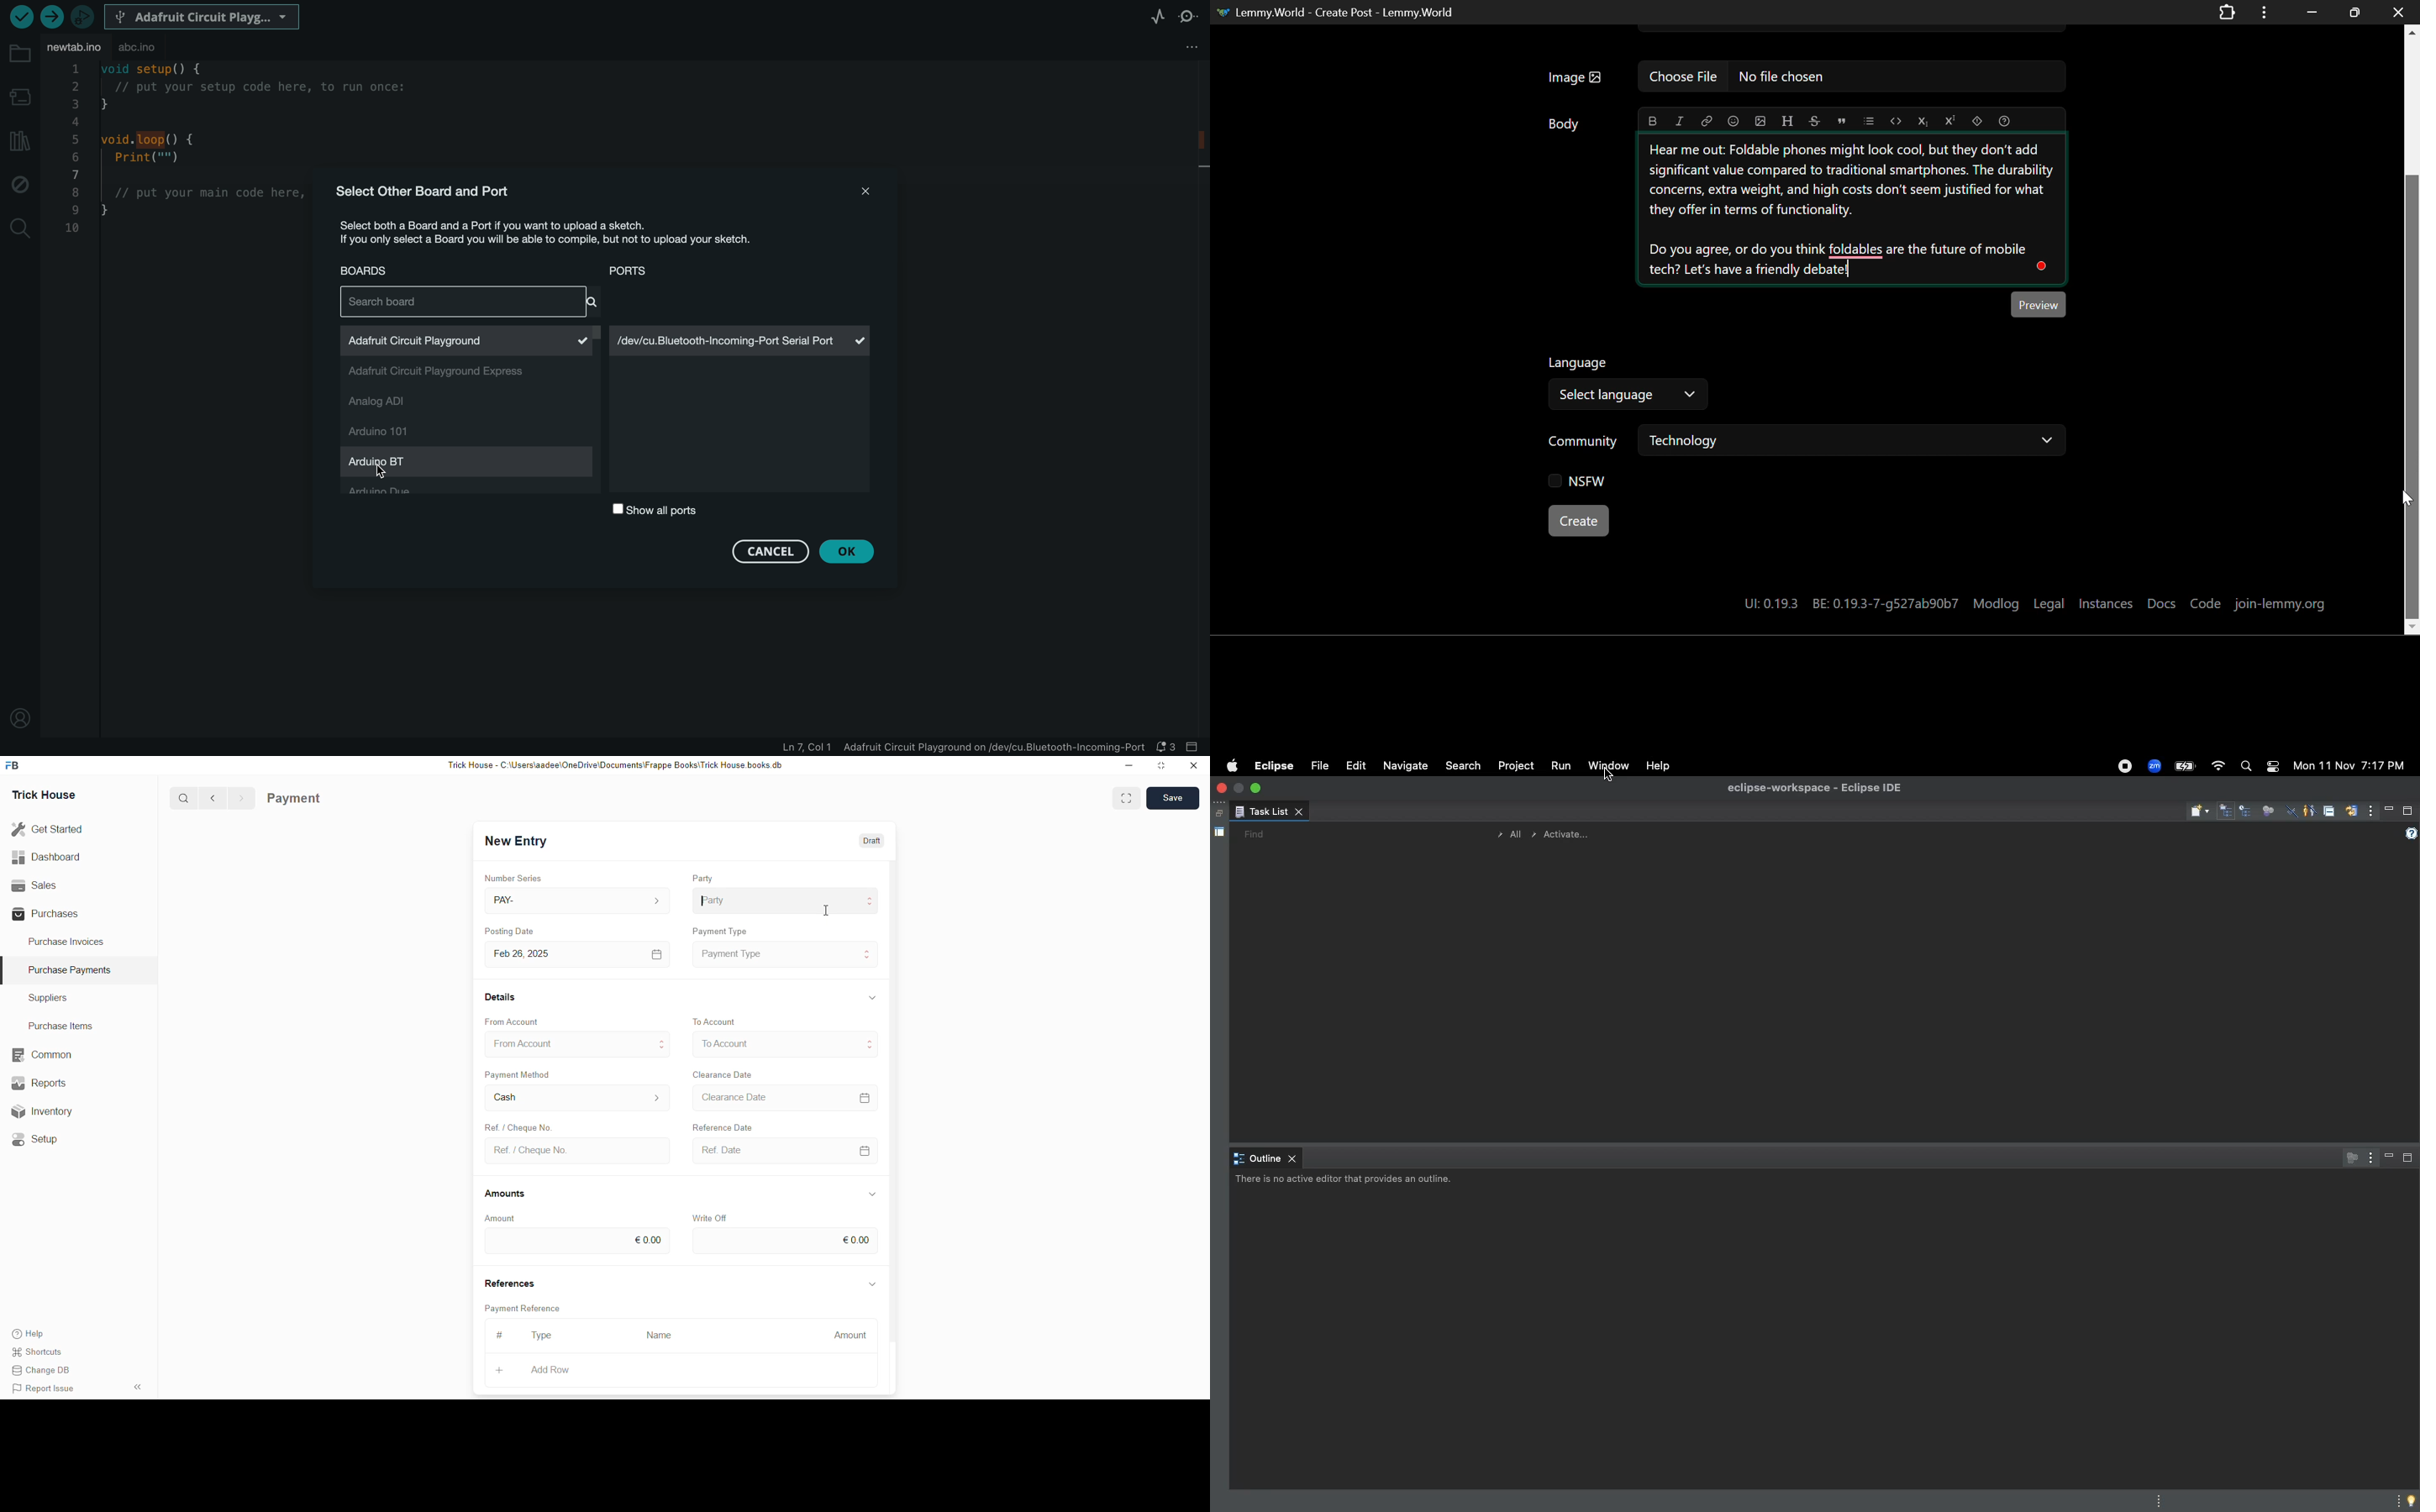  Describe the element at coordinates (522, 1308) in the screenshot. I see `Payment Reference` at that location.